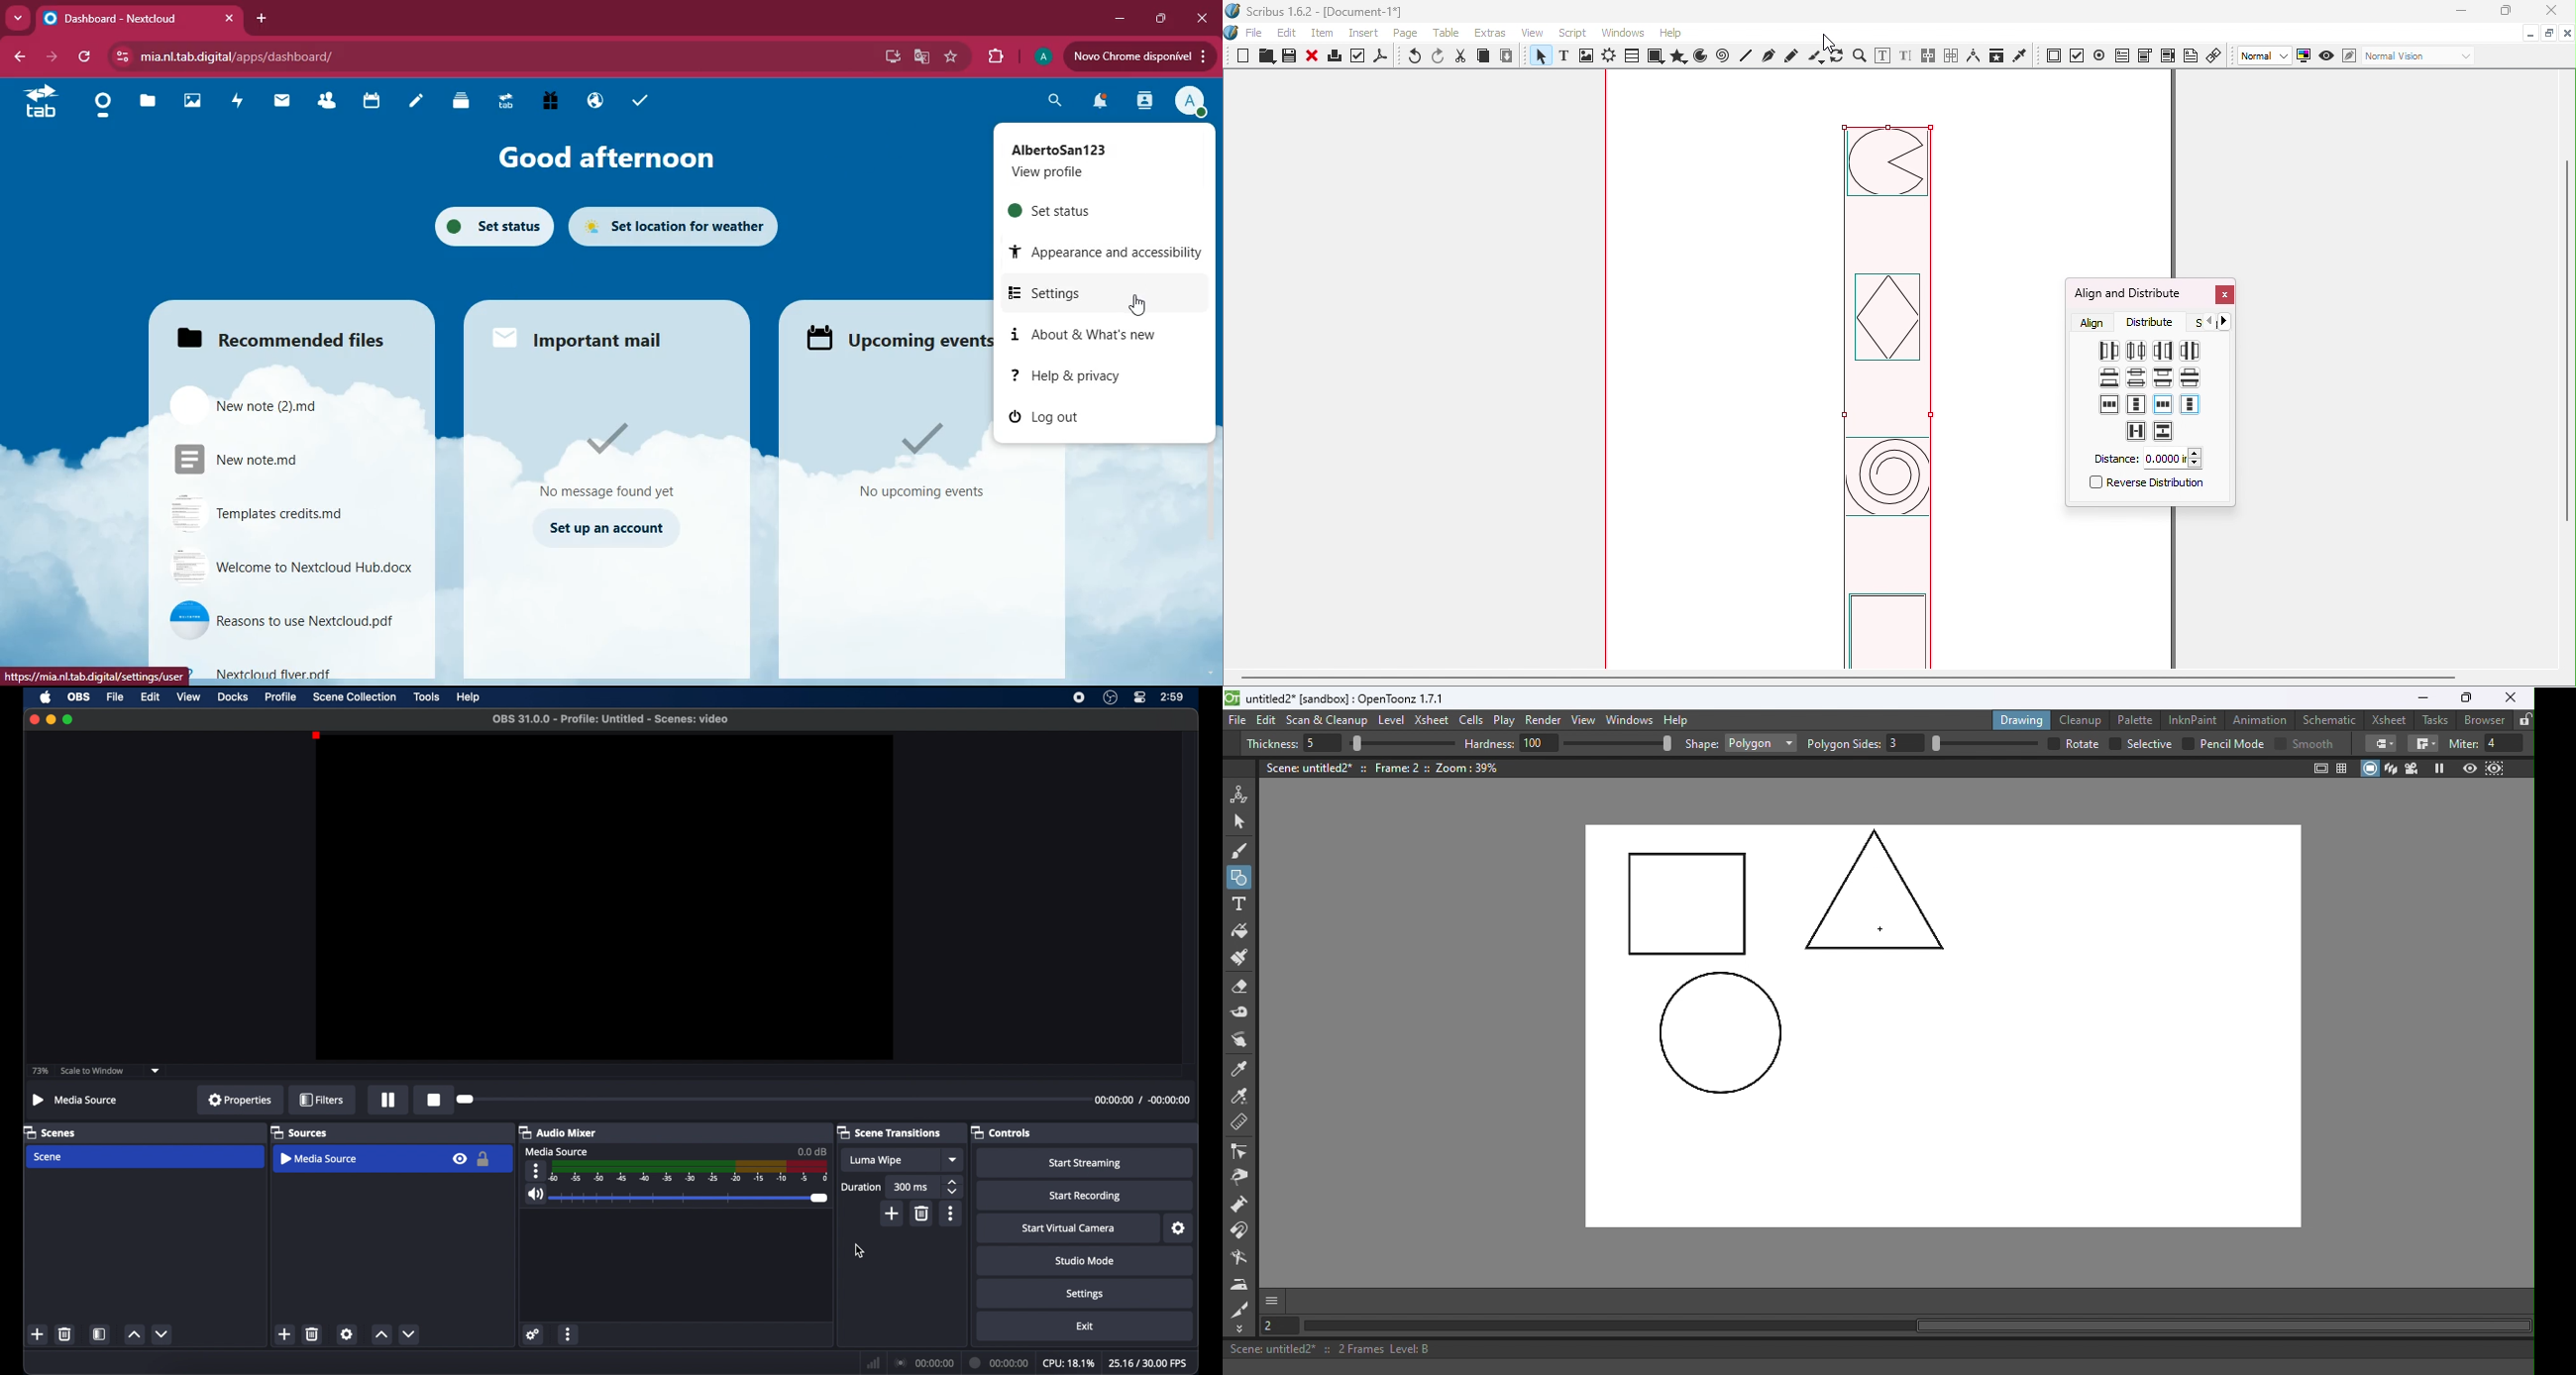 The height and width of the screenshot is (1400, 2576). Describe the element at coordinates (1061, 210) in the screenshot. I see `set status` at that location.